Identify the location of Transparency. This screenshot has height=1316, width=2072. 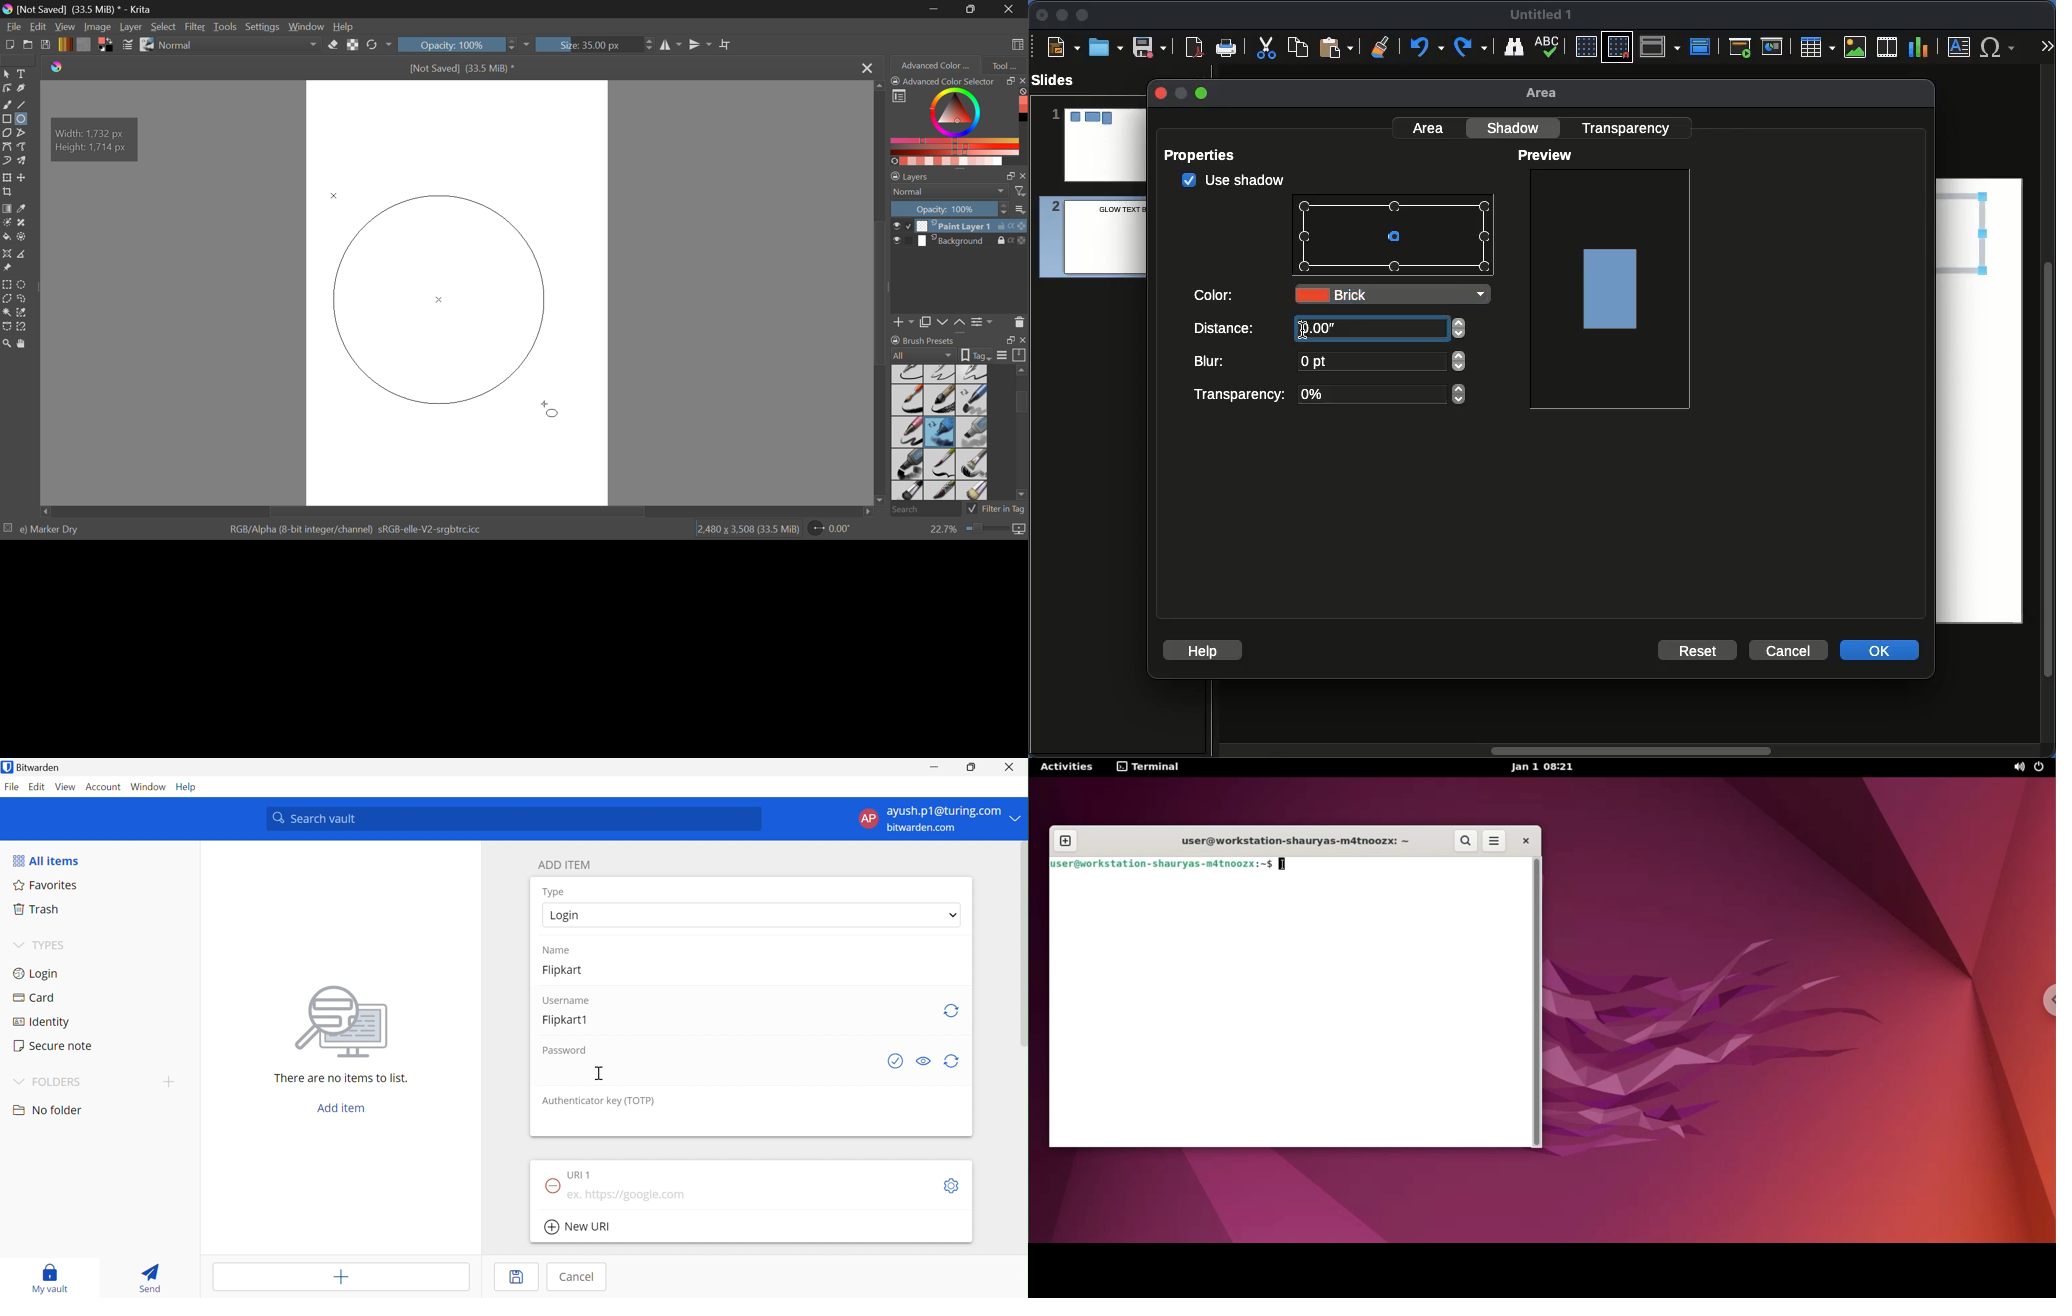
(1327, 395).